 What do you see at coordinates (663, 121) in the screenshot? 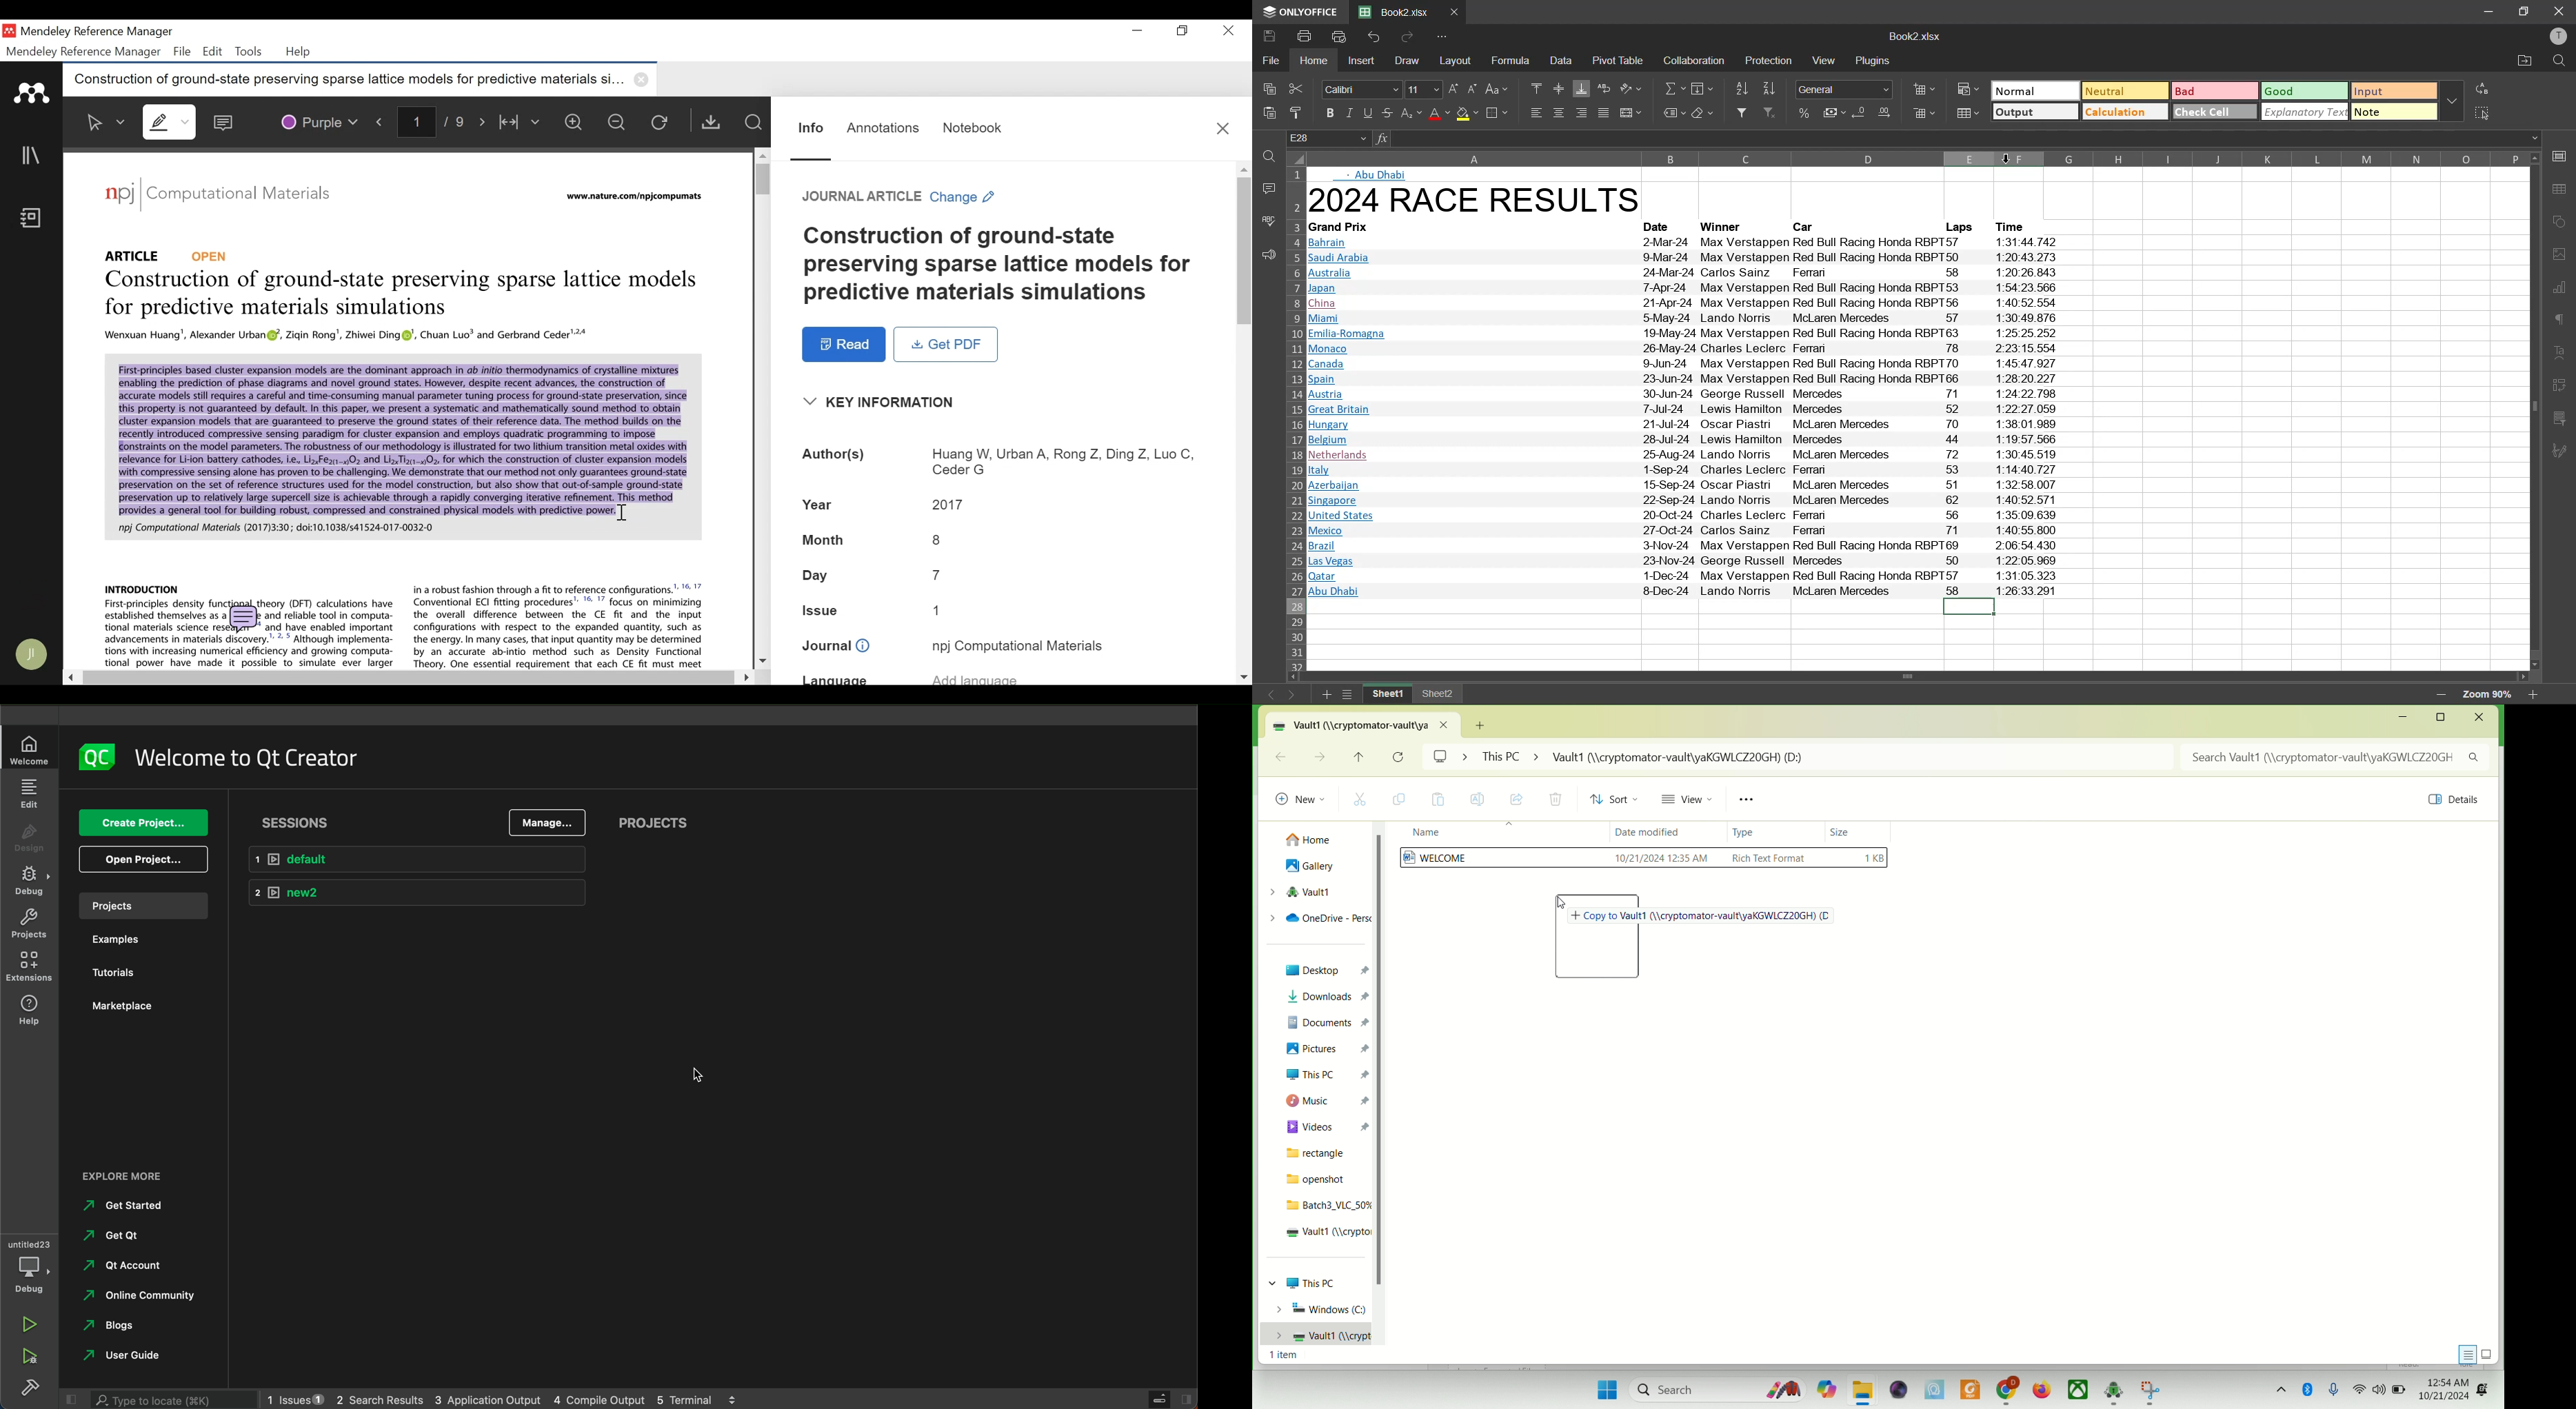
I see `Reload` at bounding box center [663, 121].